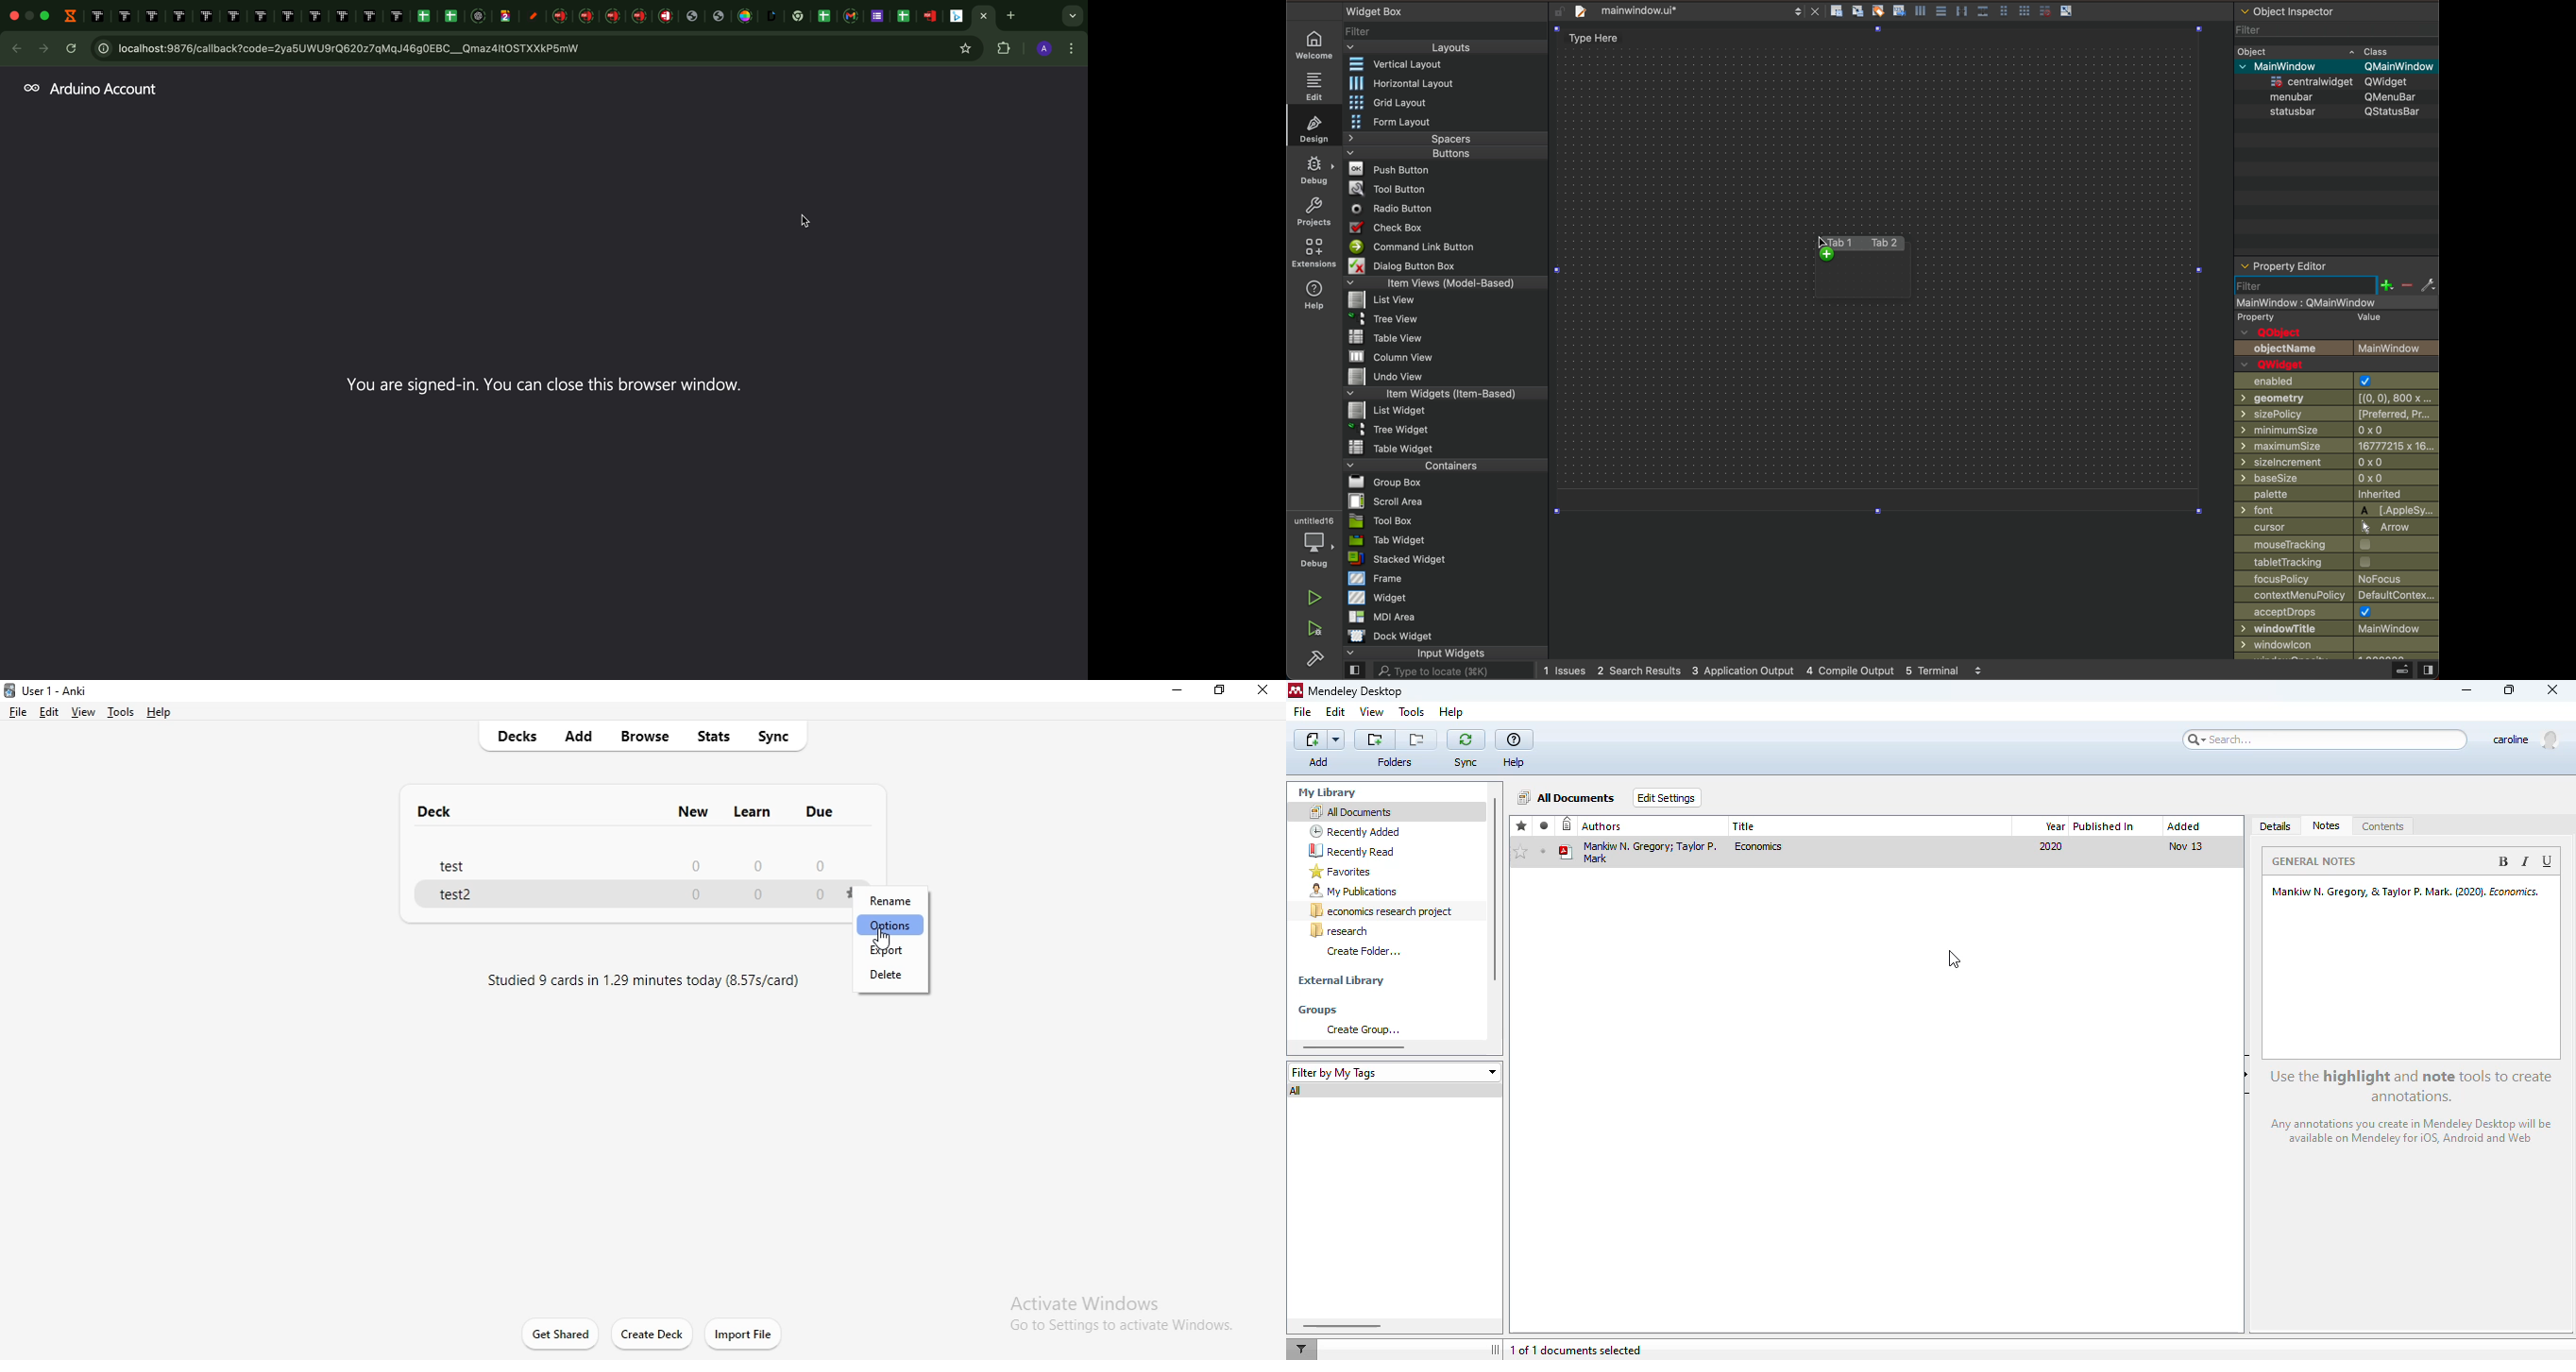  Describe the element at coordinates (1745, 826) in the screenshot. I see `title` at that location.